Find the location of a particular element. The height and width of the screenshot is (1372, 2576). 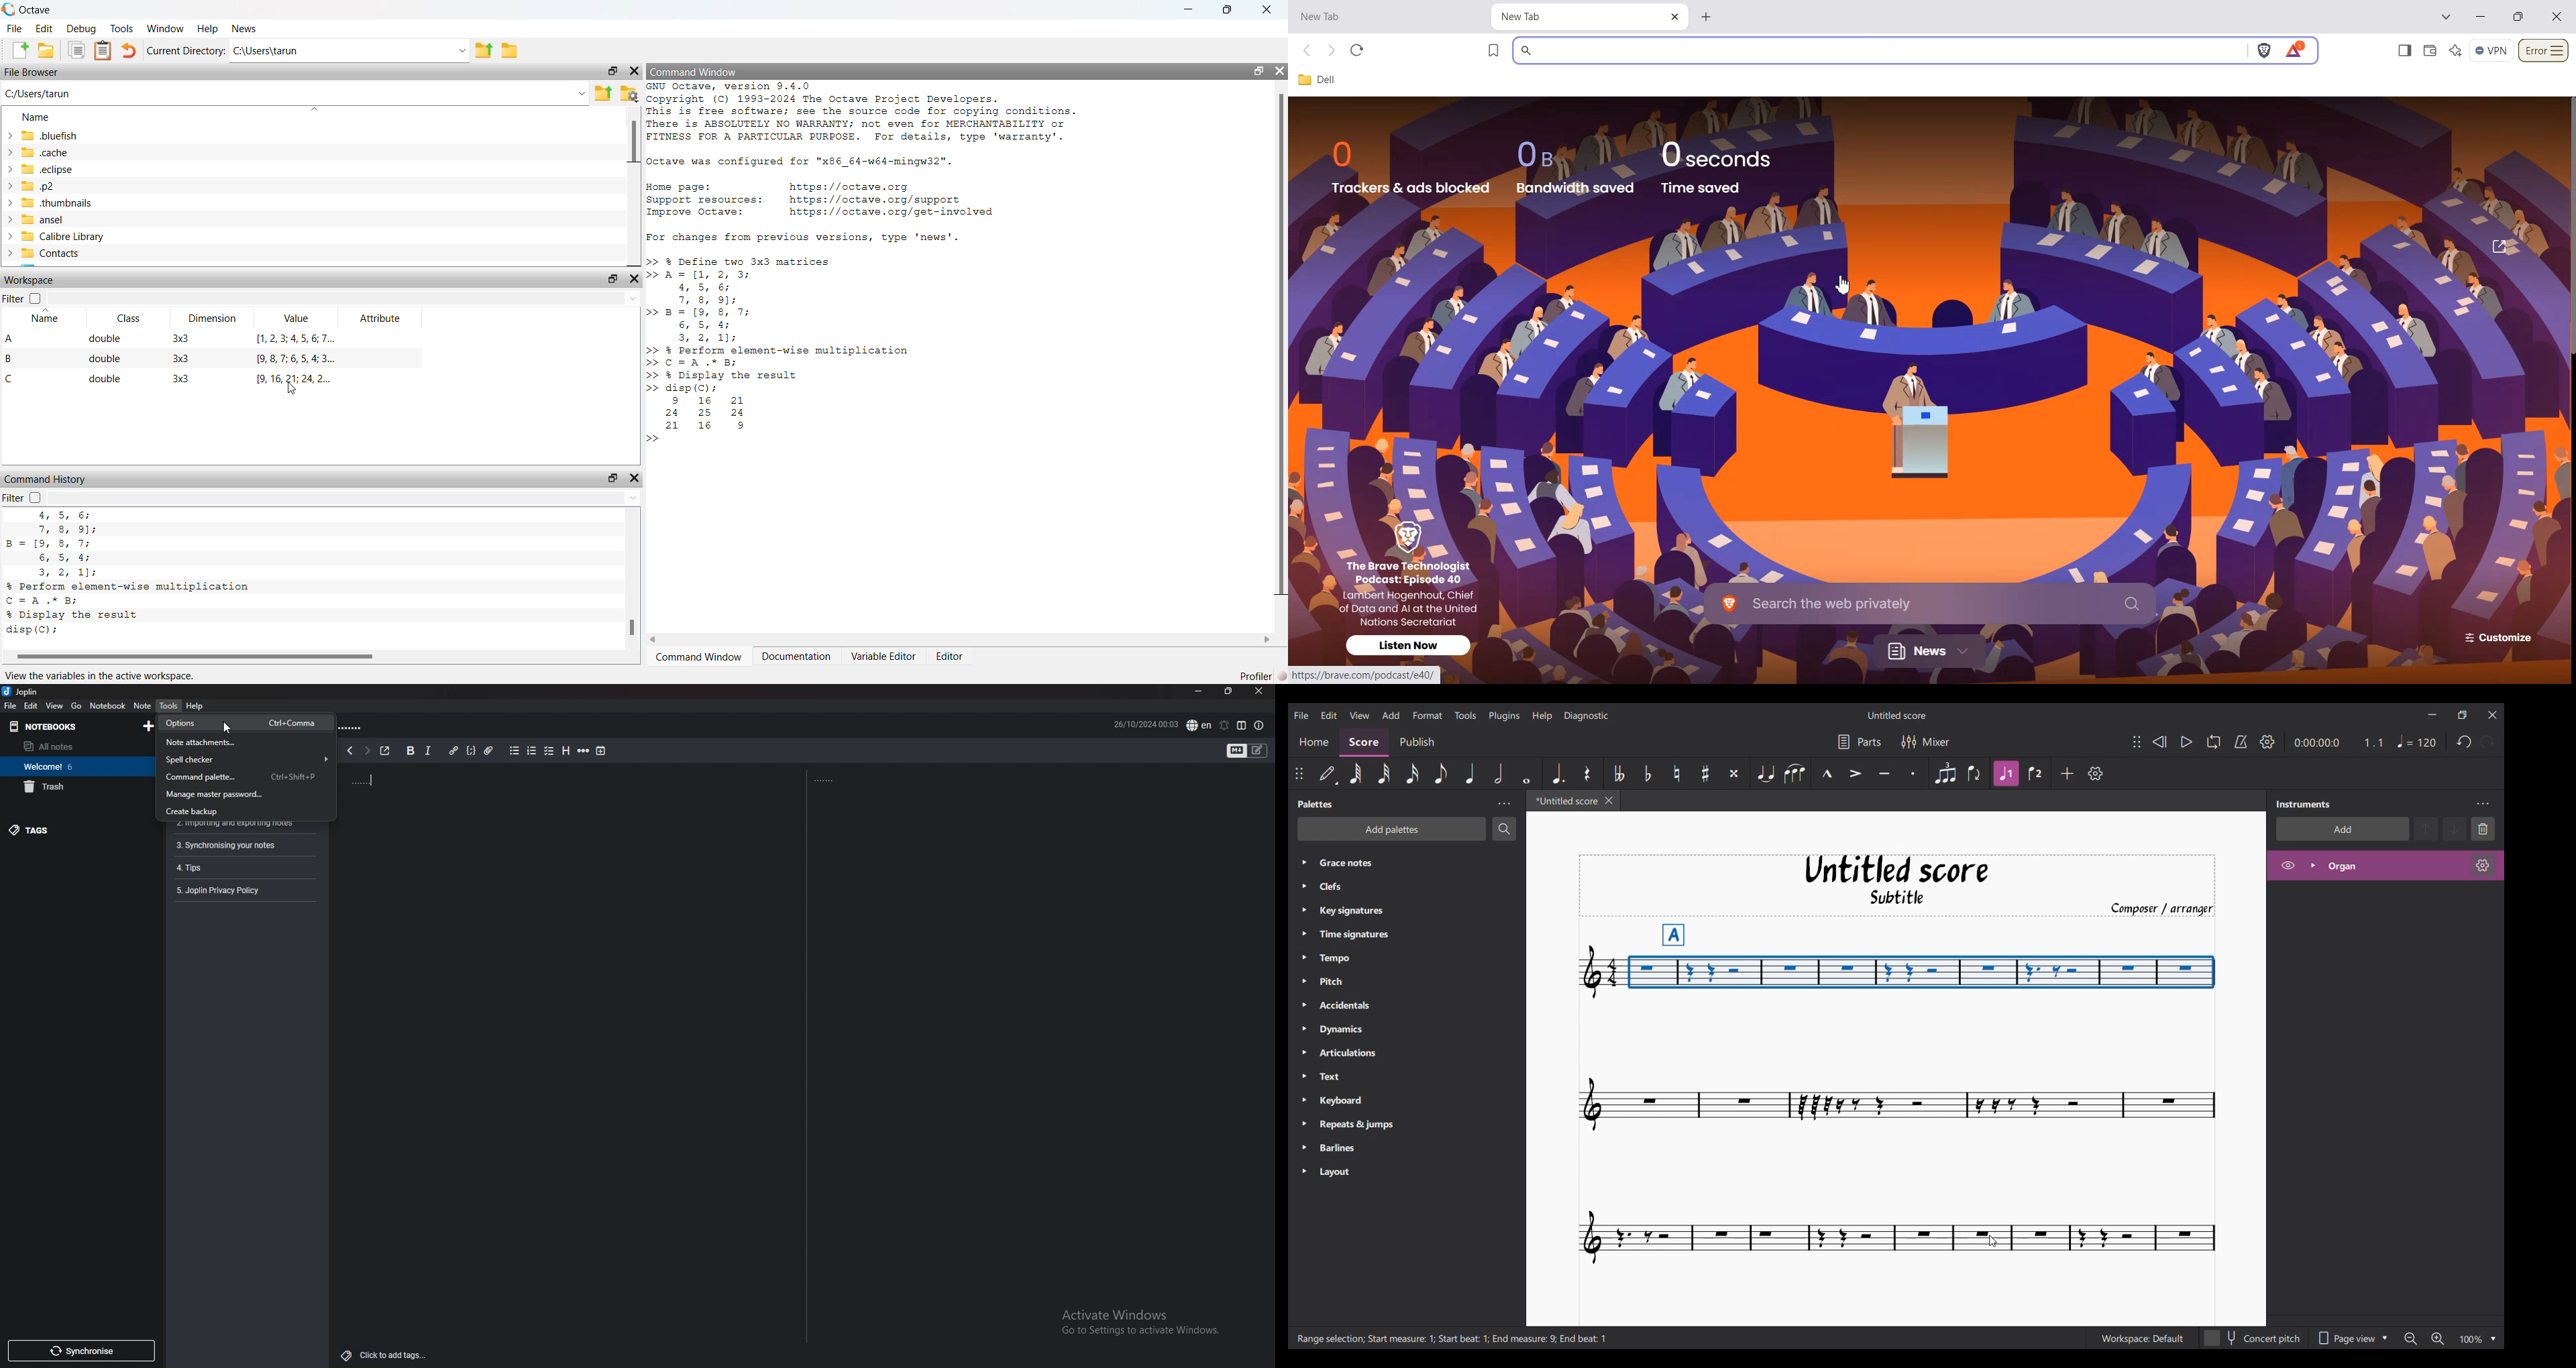

Documentation is located at coordinates (798, 657).